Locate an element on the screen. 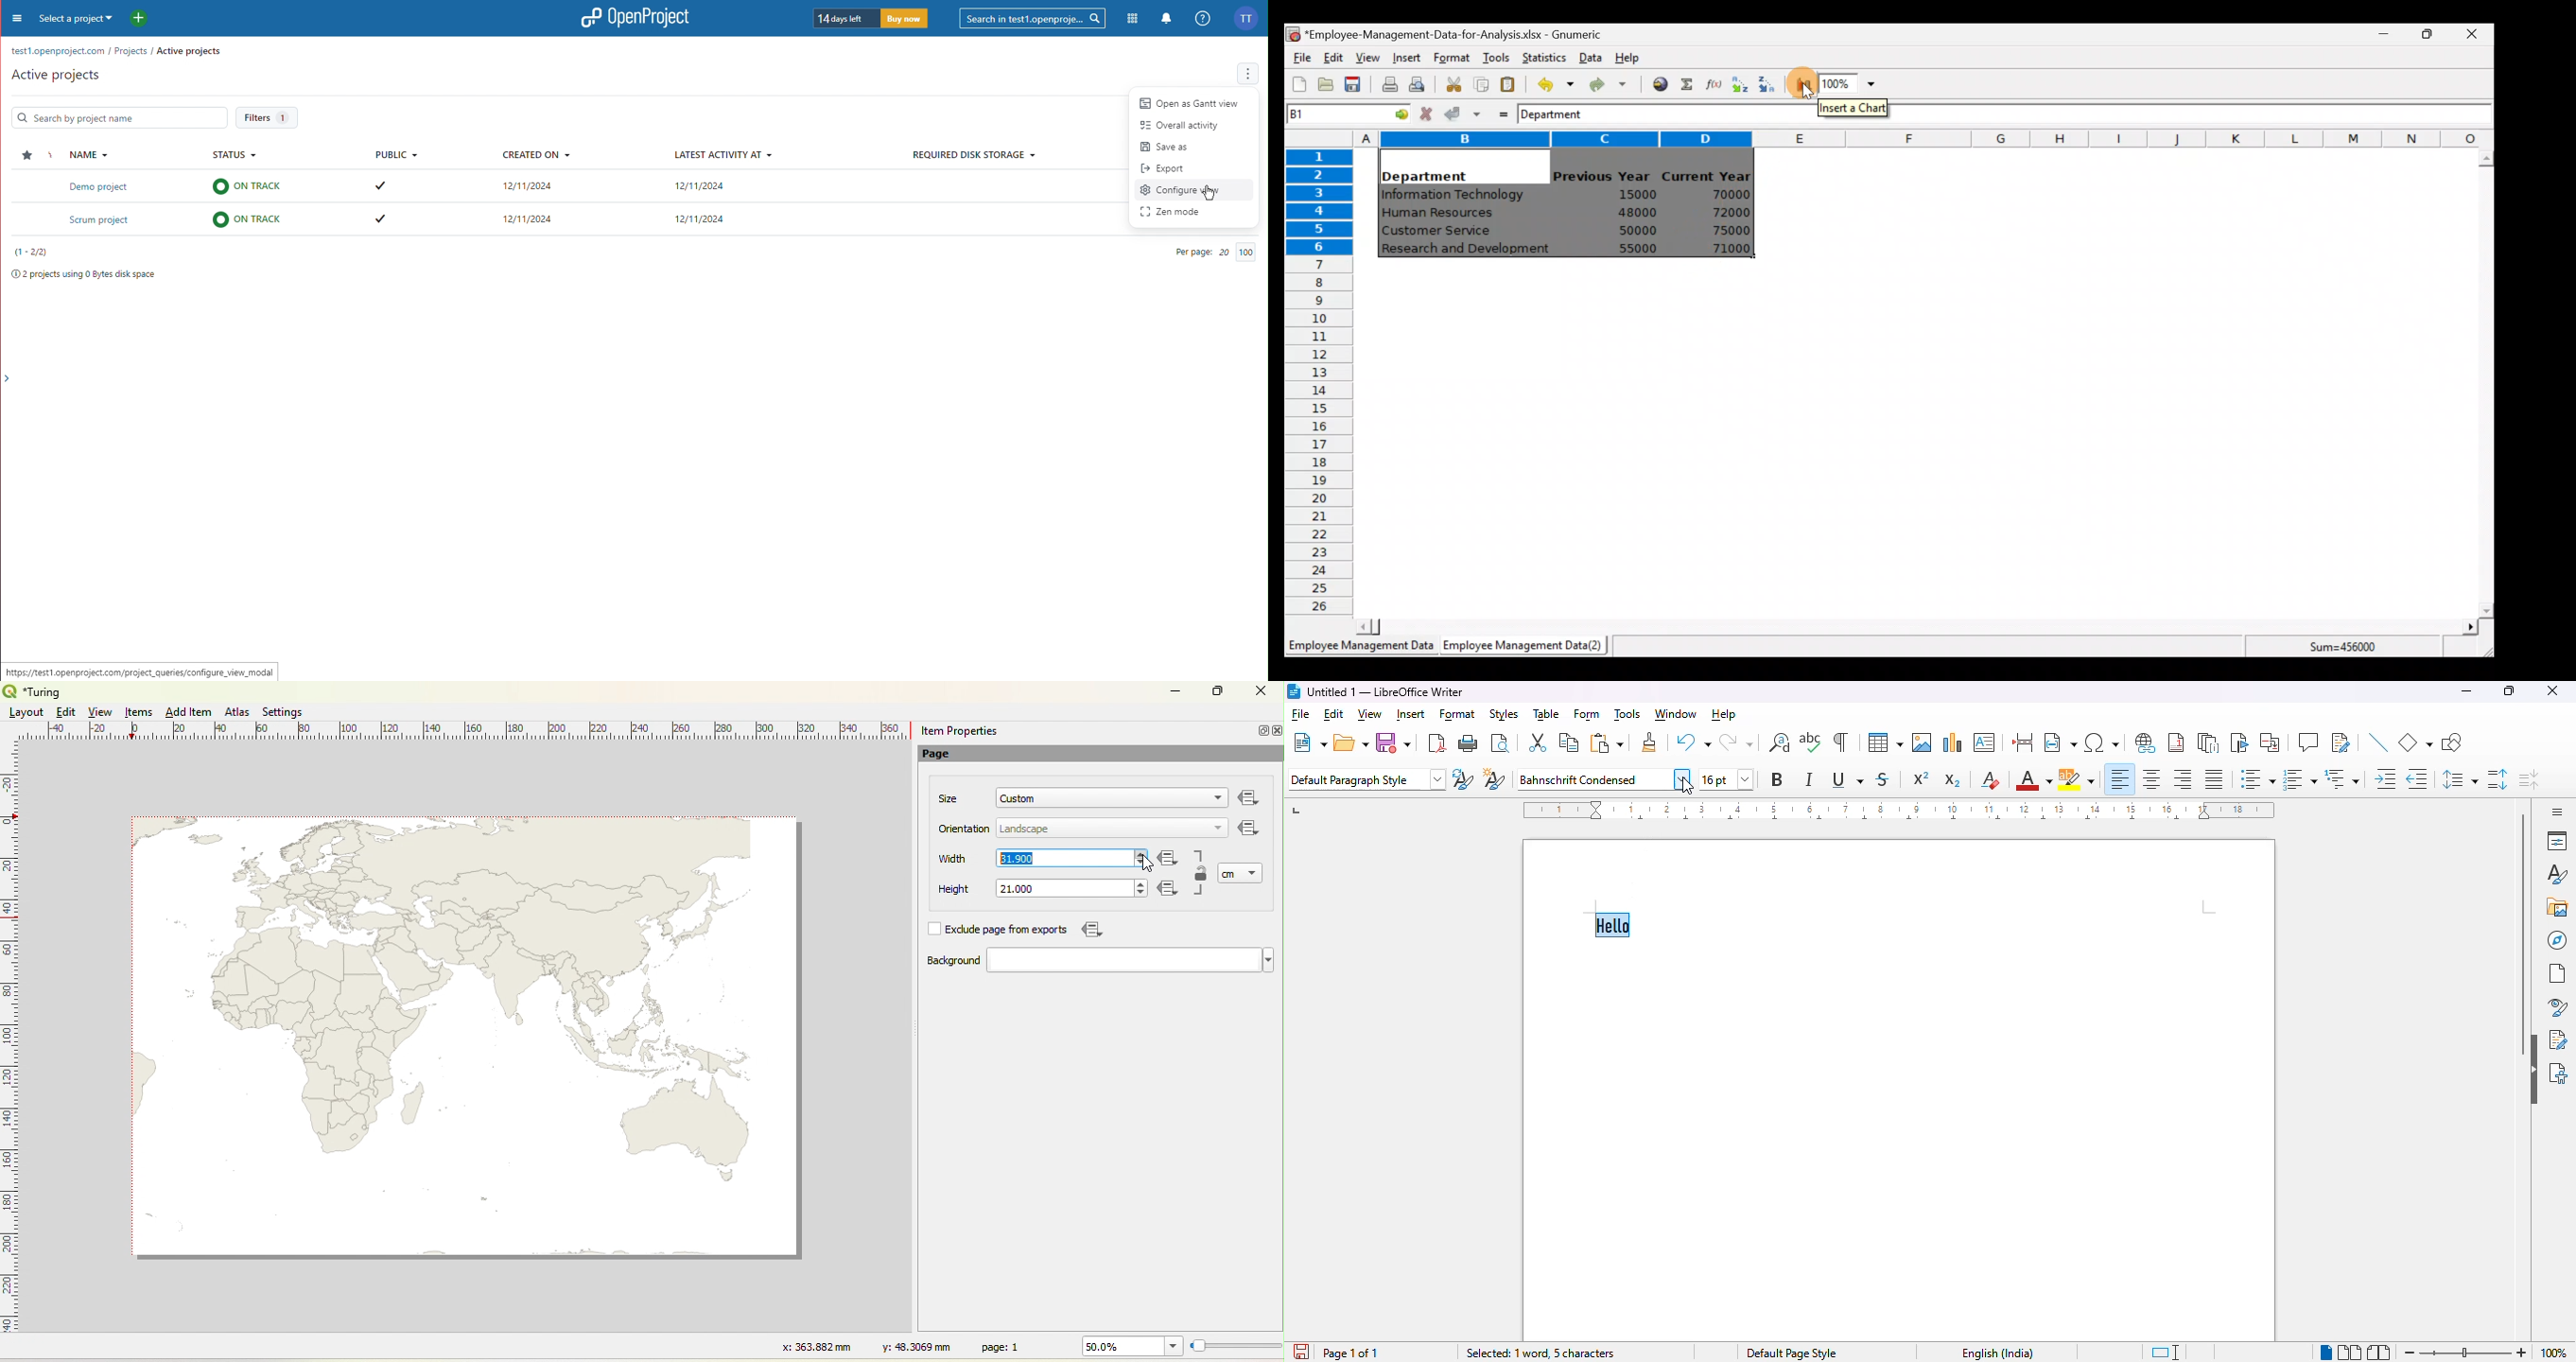 The image size is (2576, 1372). save is located at coordinates (1394, 742).